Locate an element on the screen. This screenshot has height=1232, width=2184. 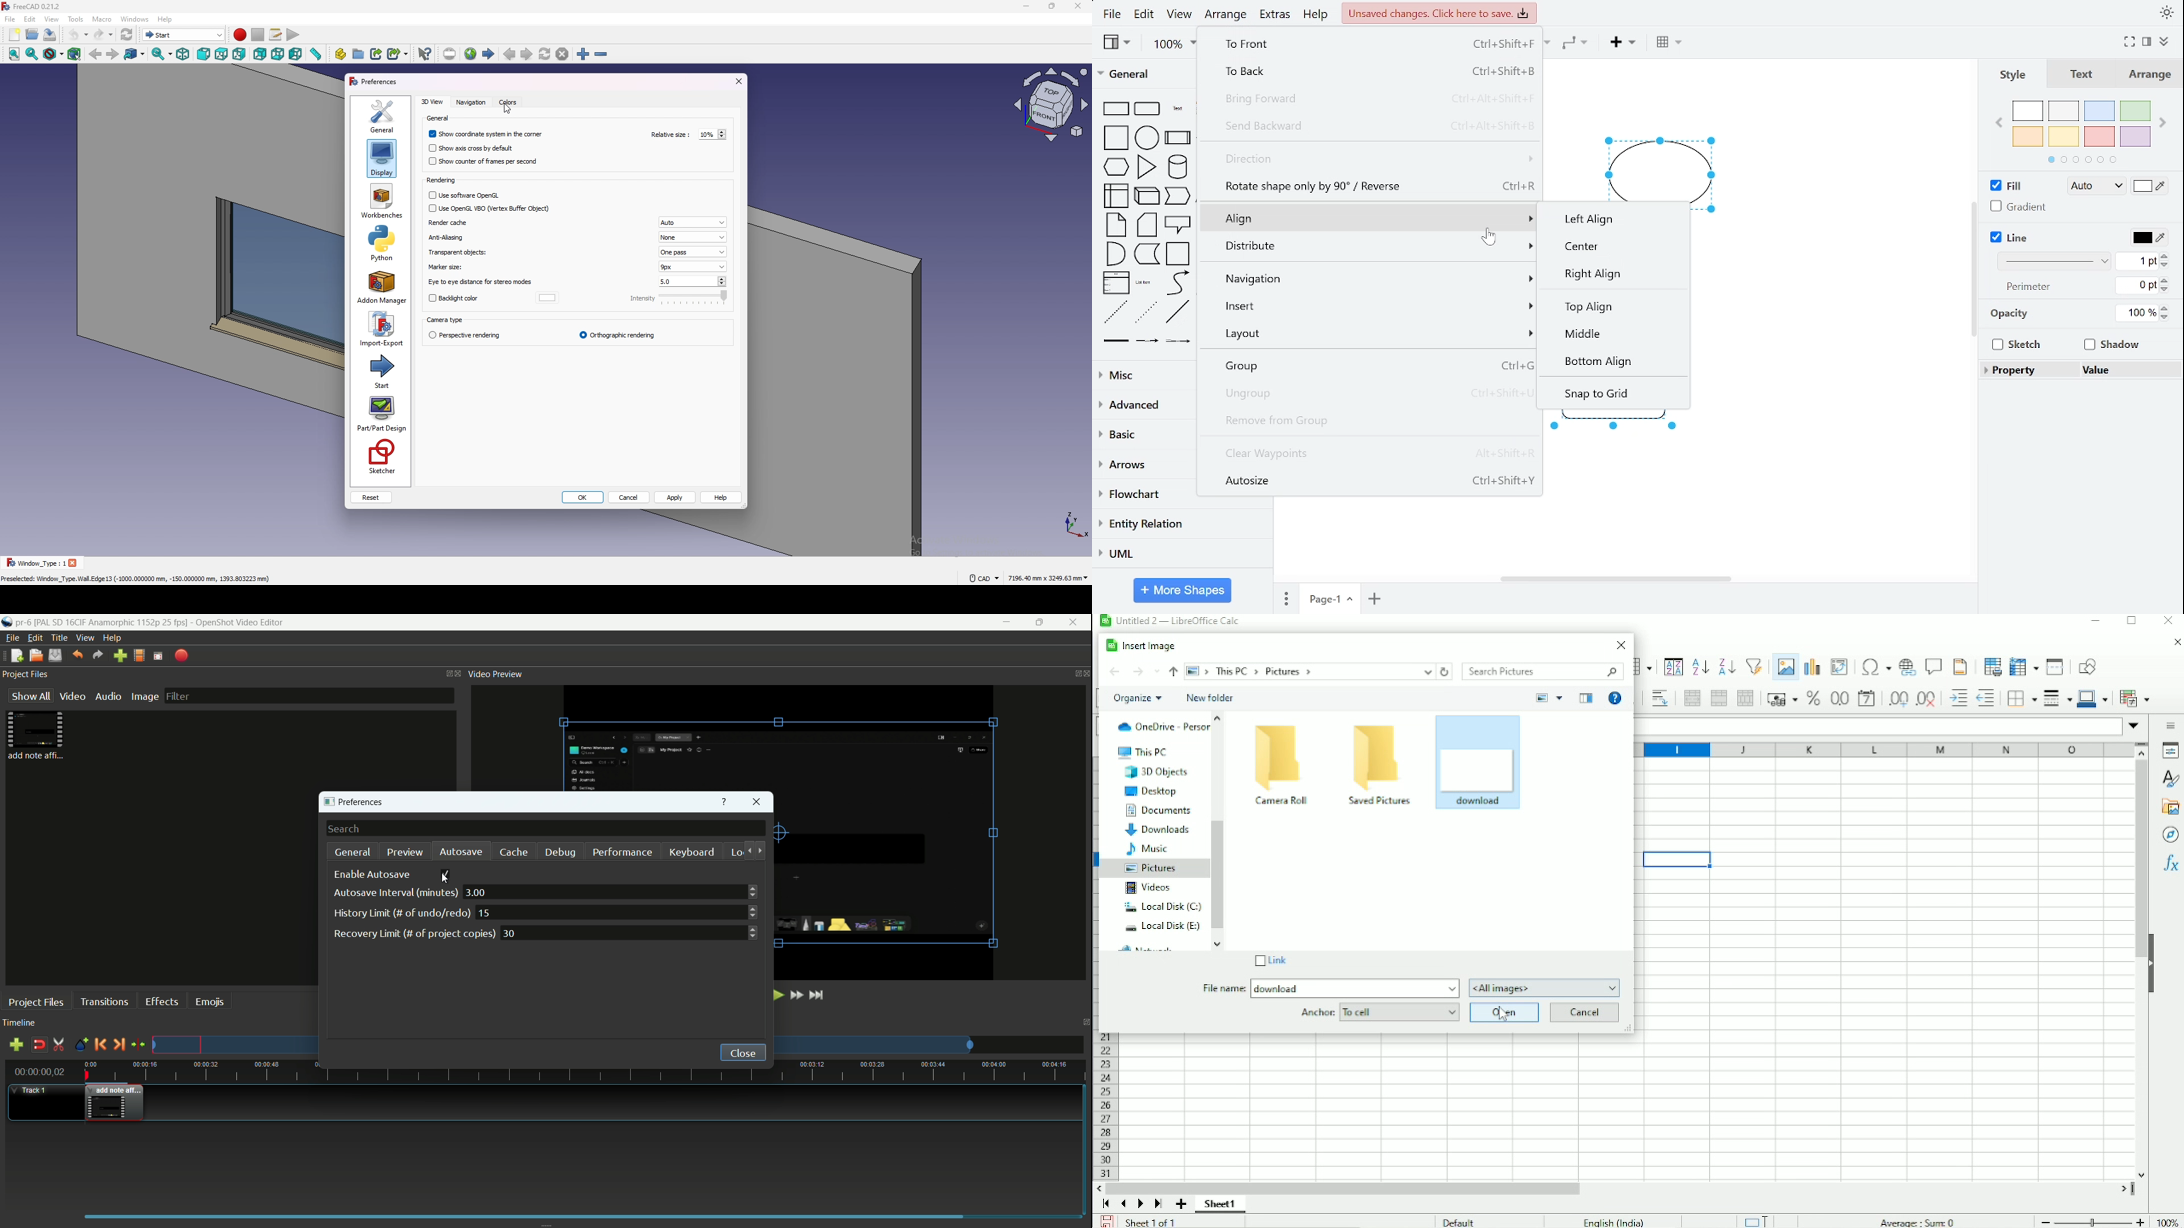
forward is located at coordinates (112, 55).